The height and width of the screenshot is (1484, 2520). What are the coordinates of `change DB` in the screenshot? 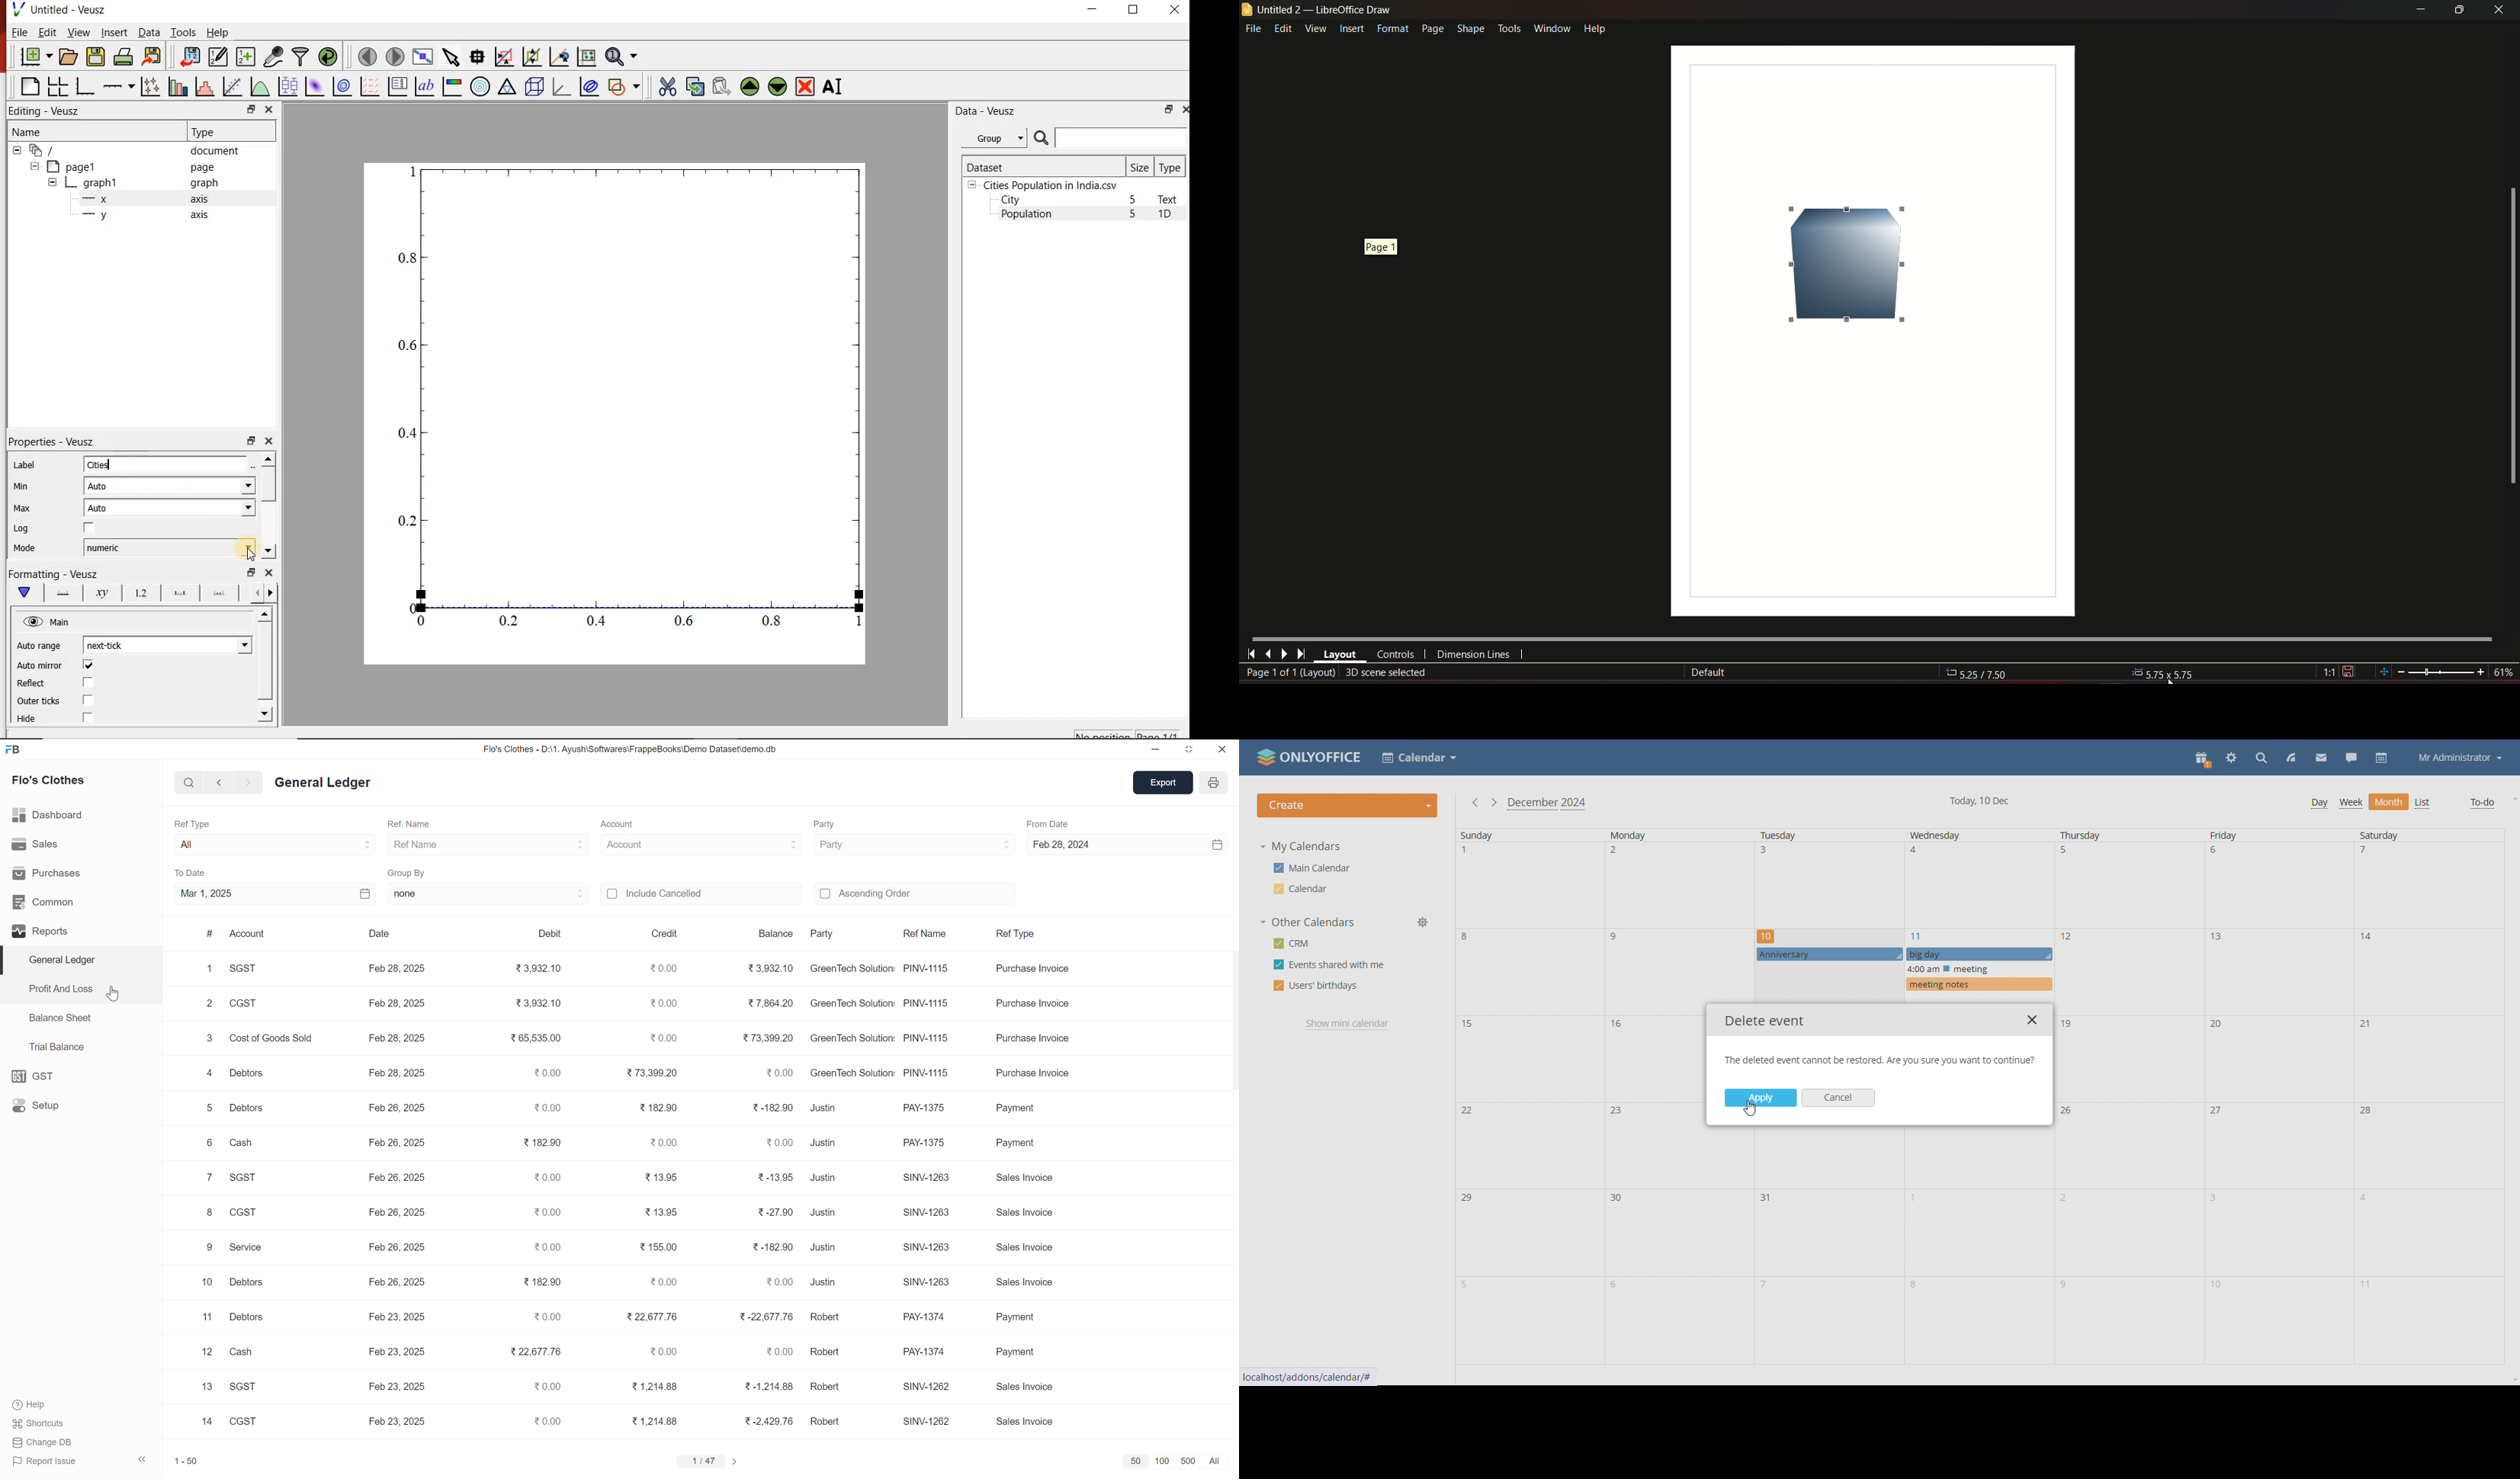 It's located at (53, 1443).